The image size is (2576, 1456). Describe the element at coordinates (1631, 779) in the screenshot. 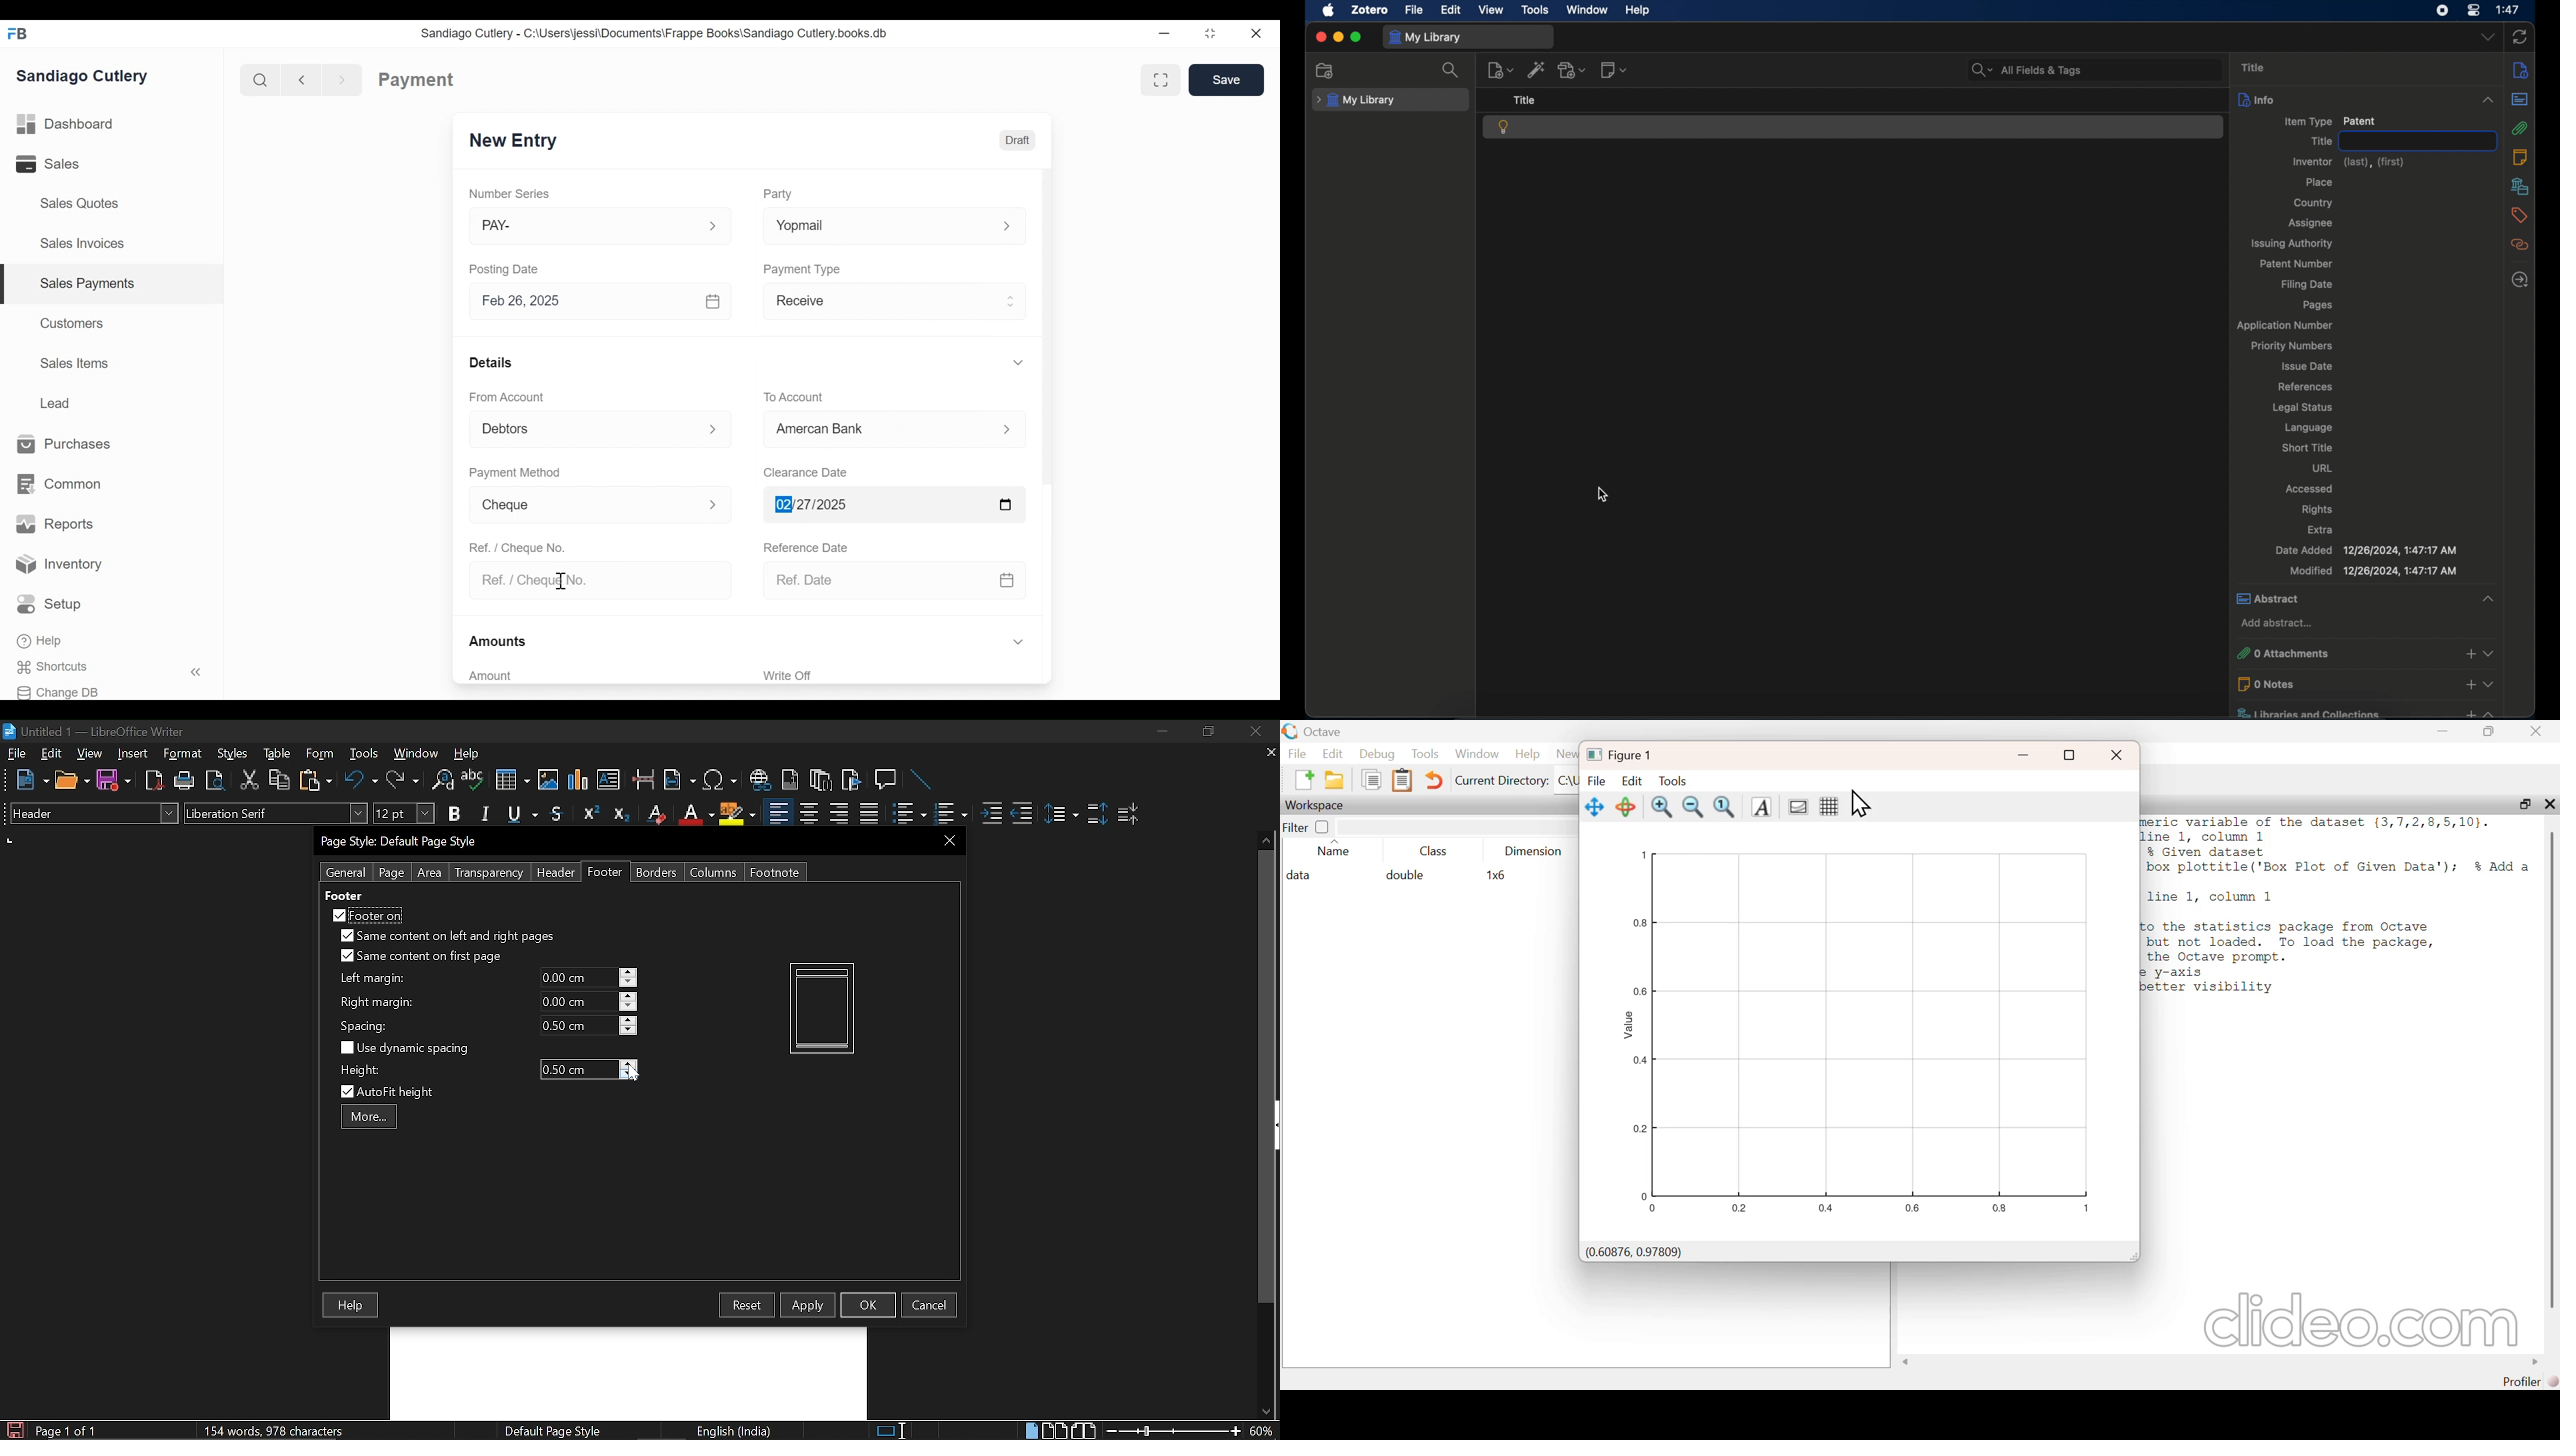

I see `edit` at that location.